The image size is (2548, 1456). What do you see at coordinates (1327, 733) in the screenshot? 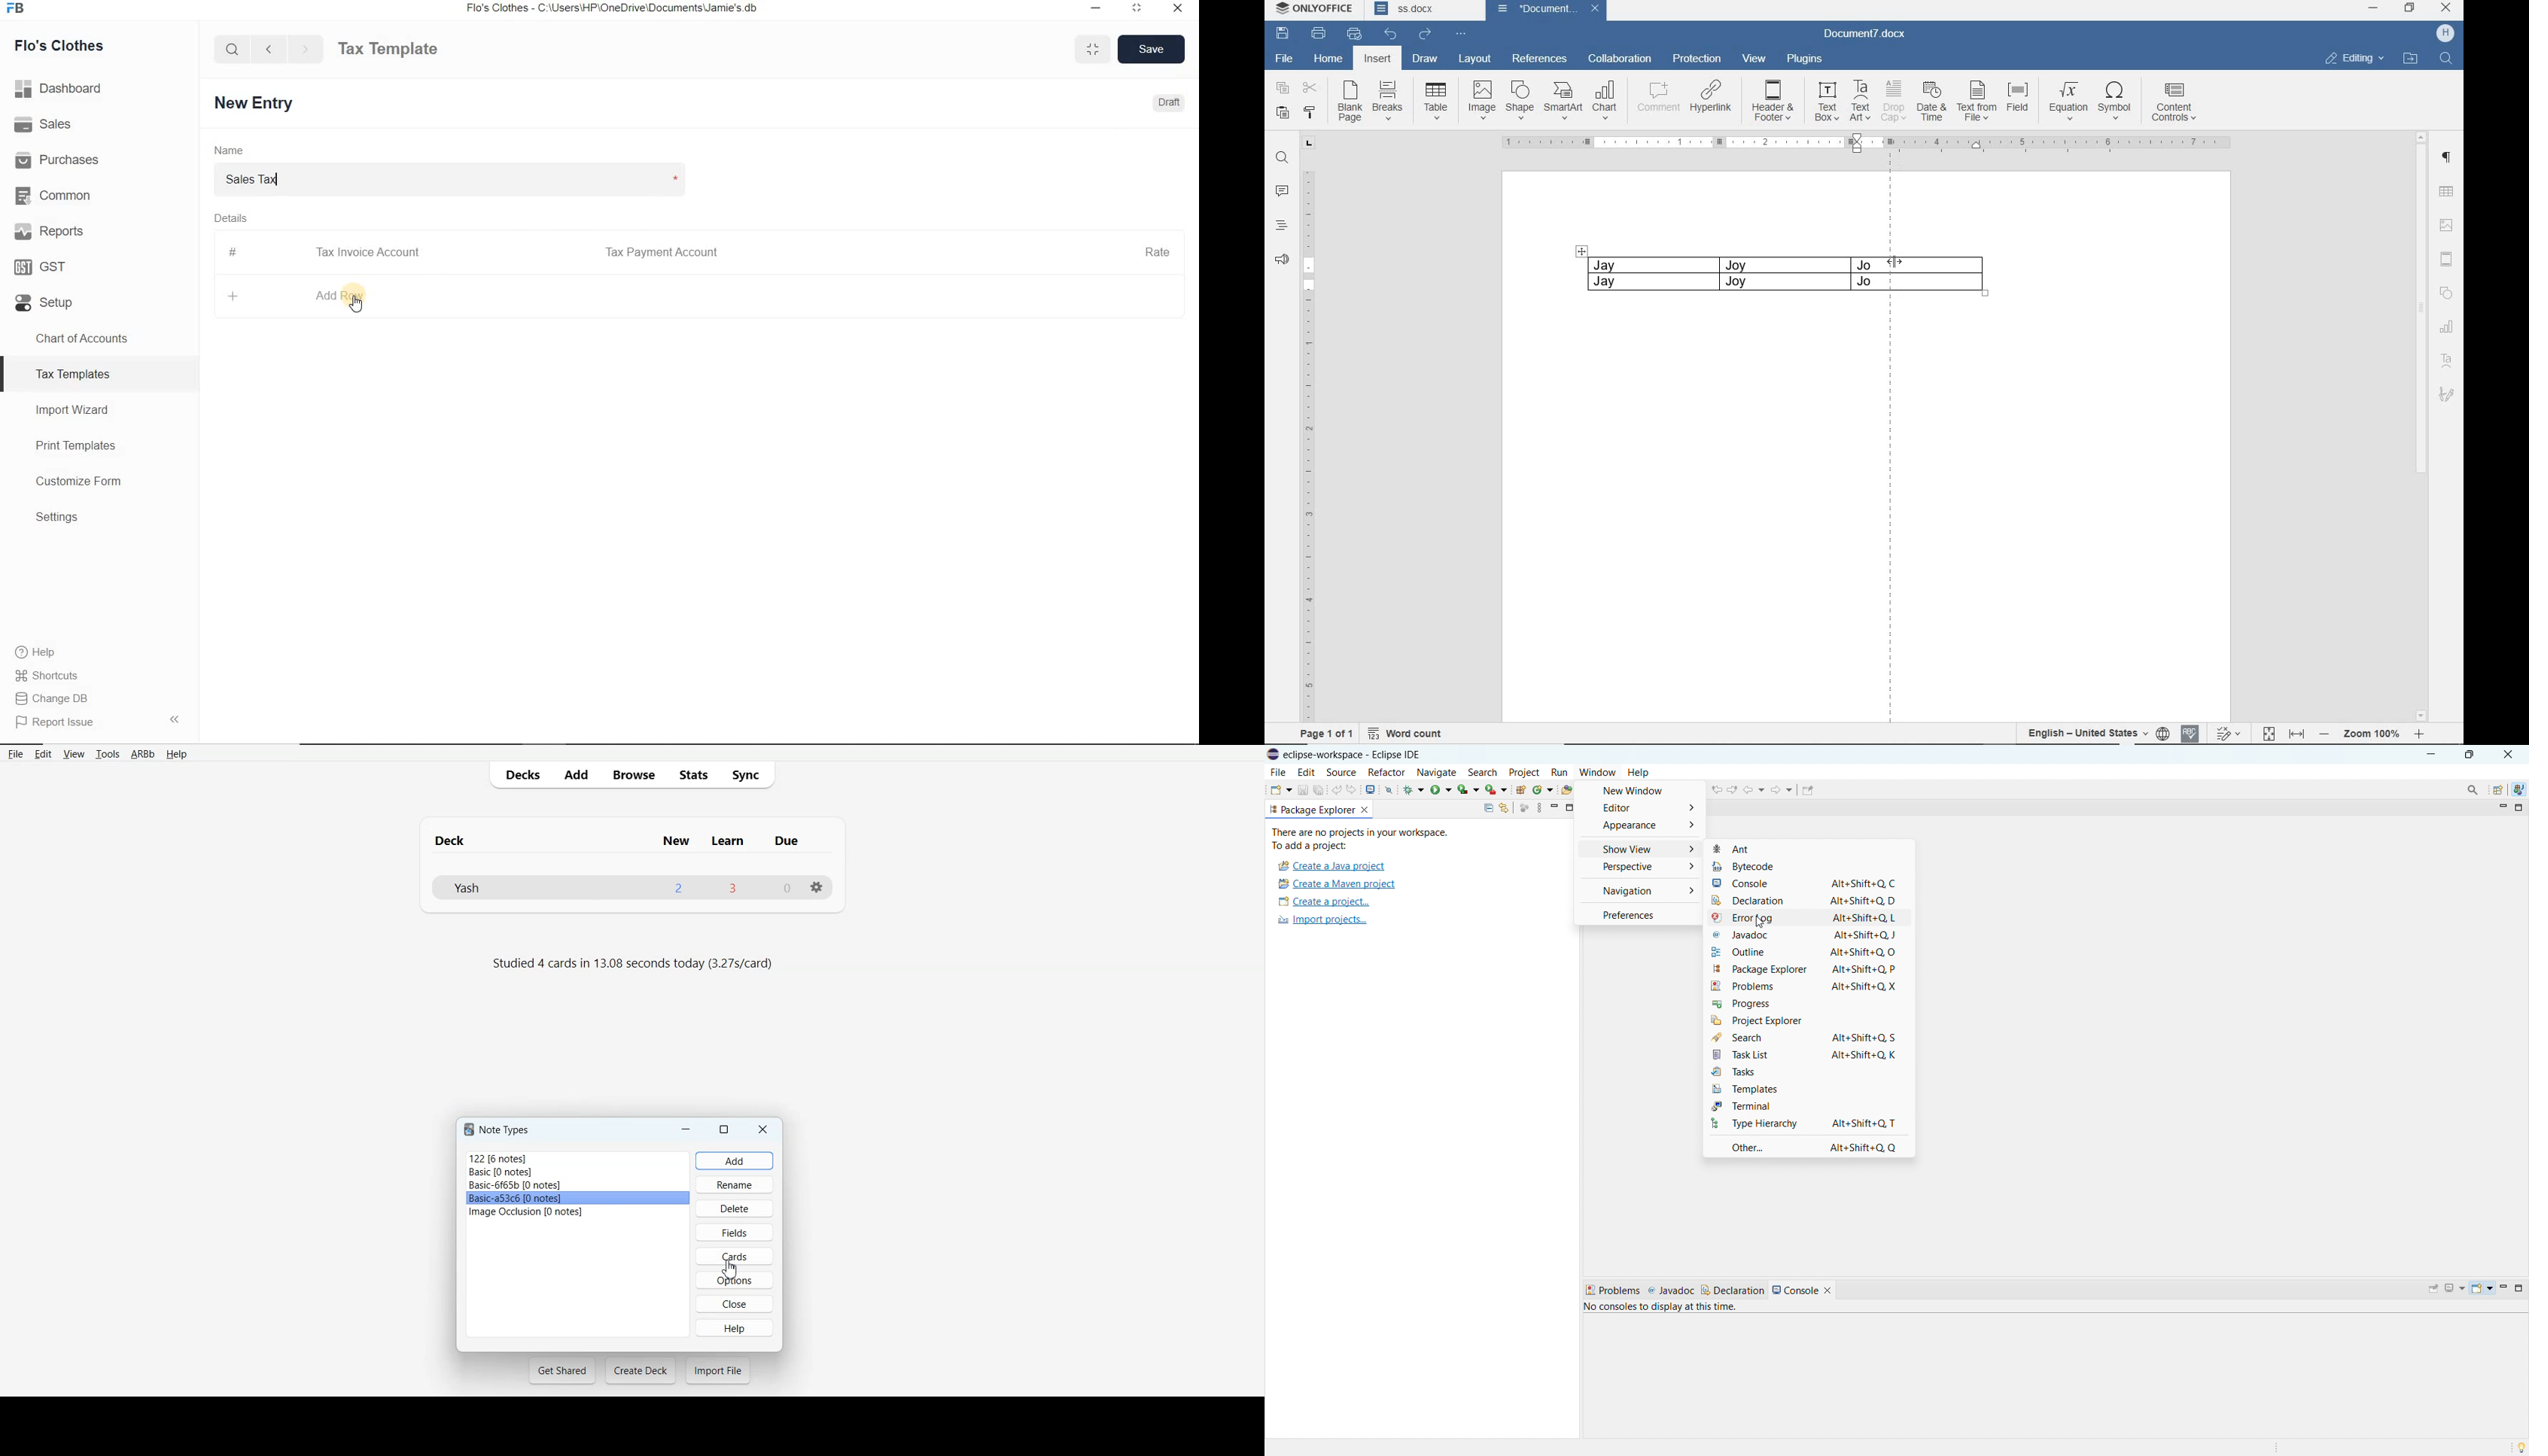
I see `PAGE 1 OF 1` at bounding box center [1327, 733].